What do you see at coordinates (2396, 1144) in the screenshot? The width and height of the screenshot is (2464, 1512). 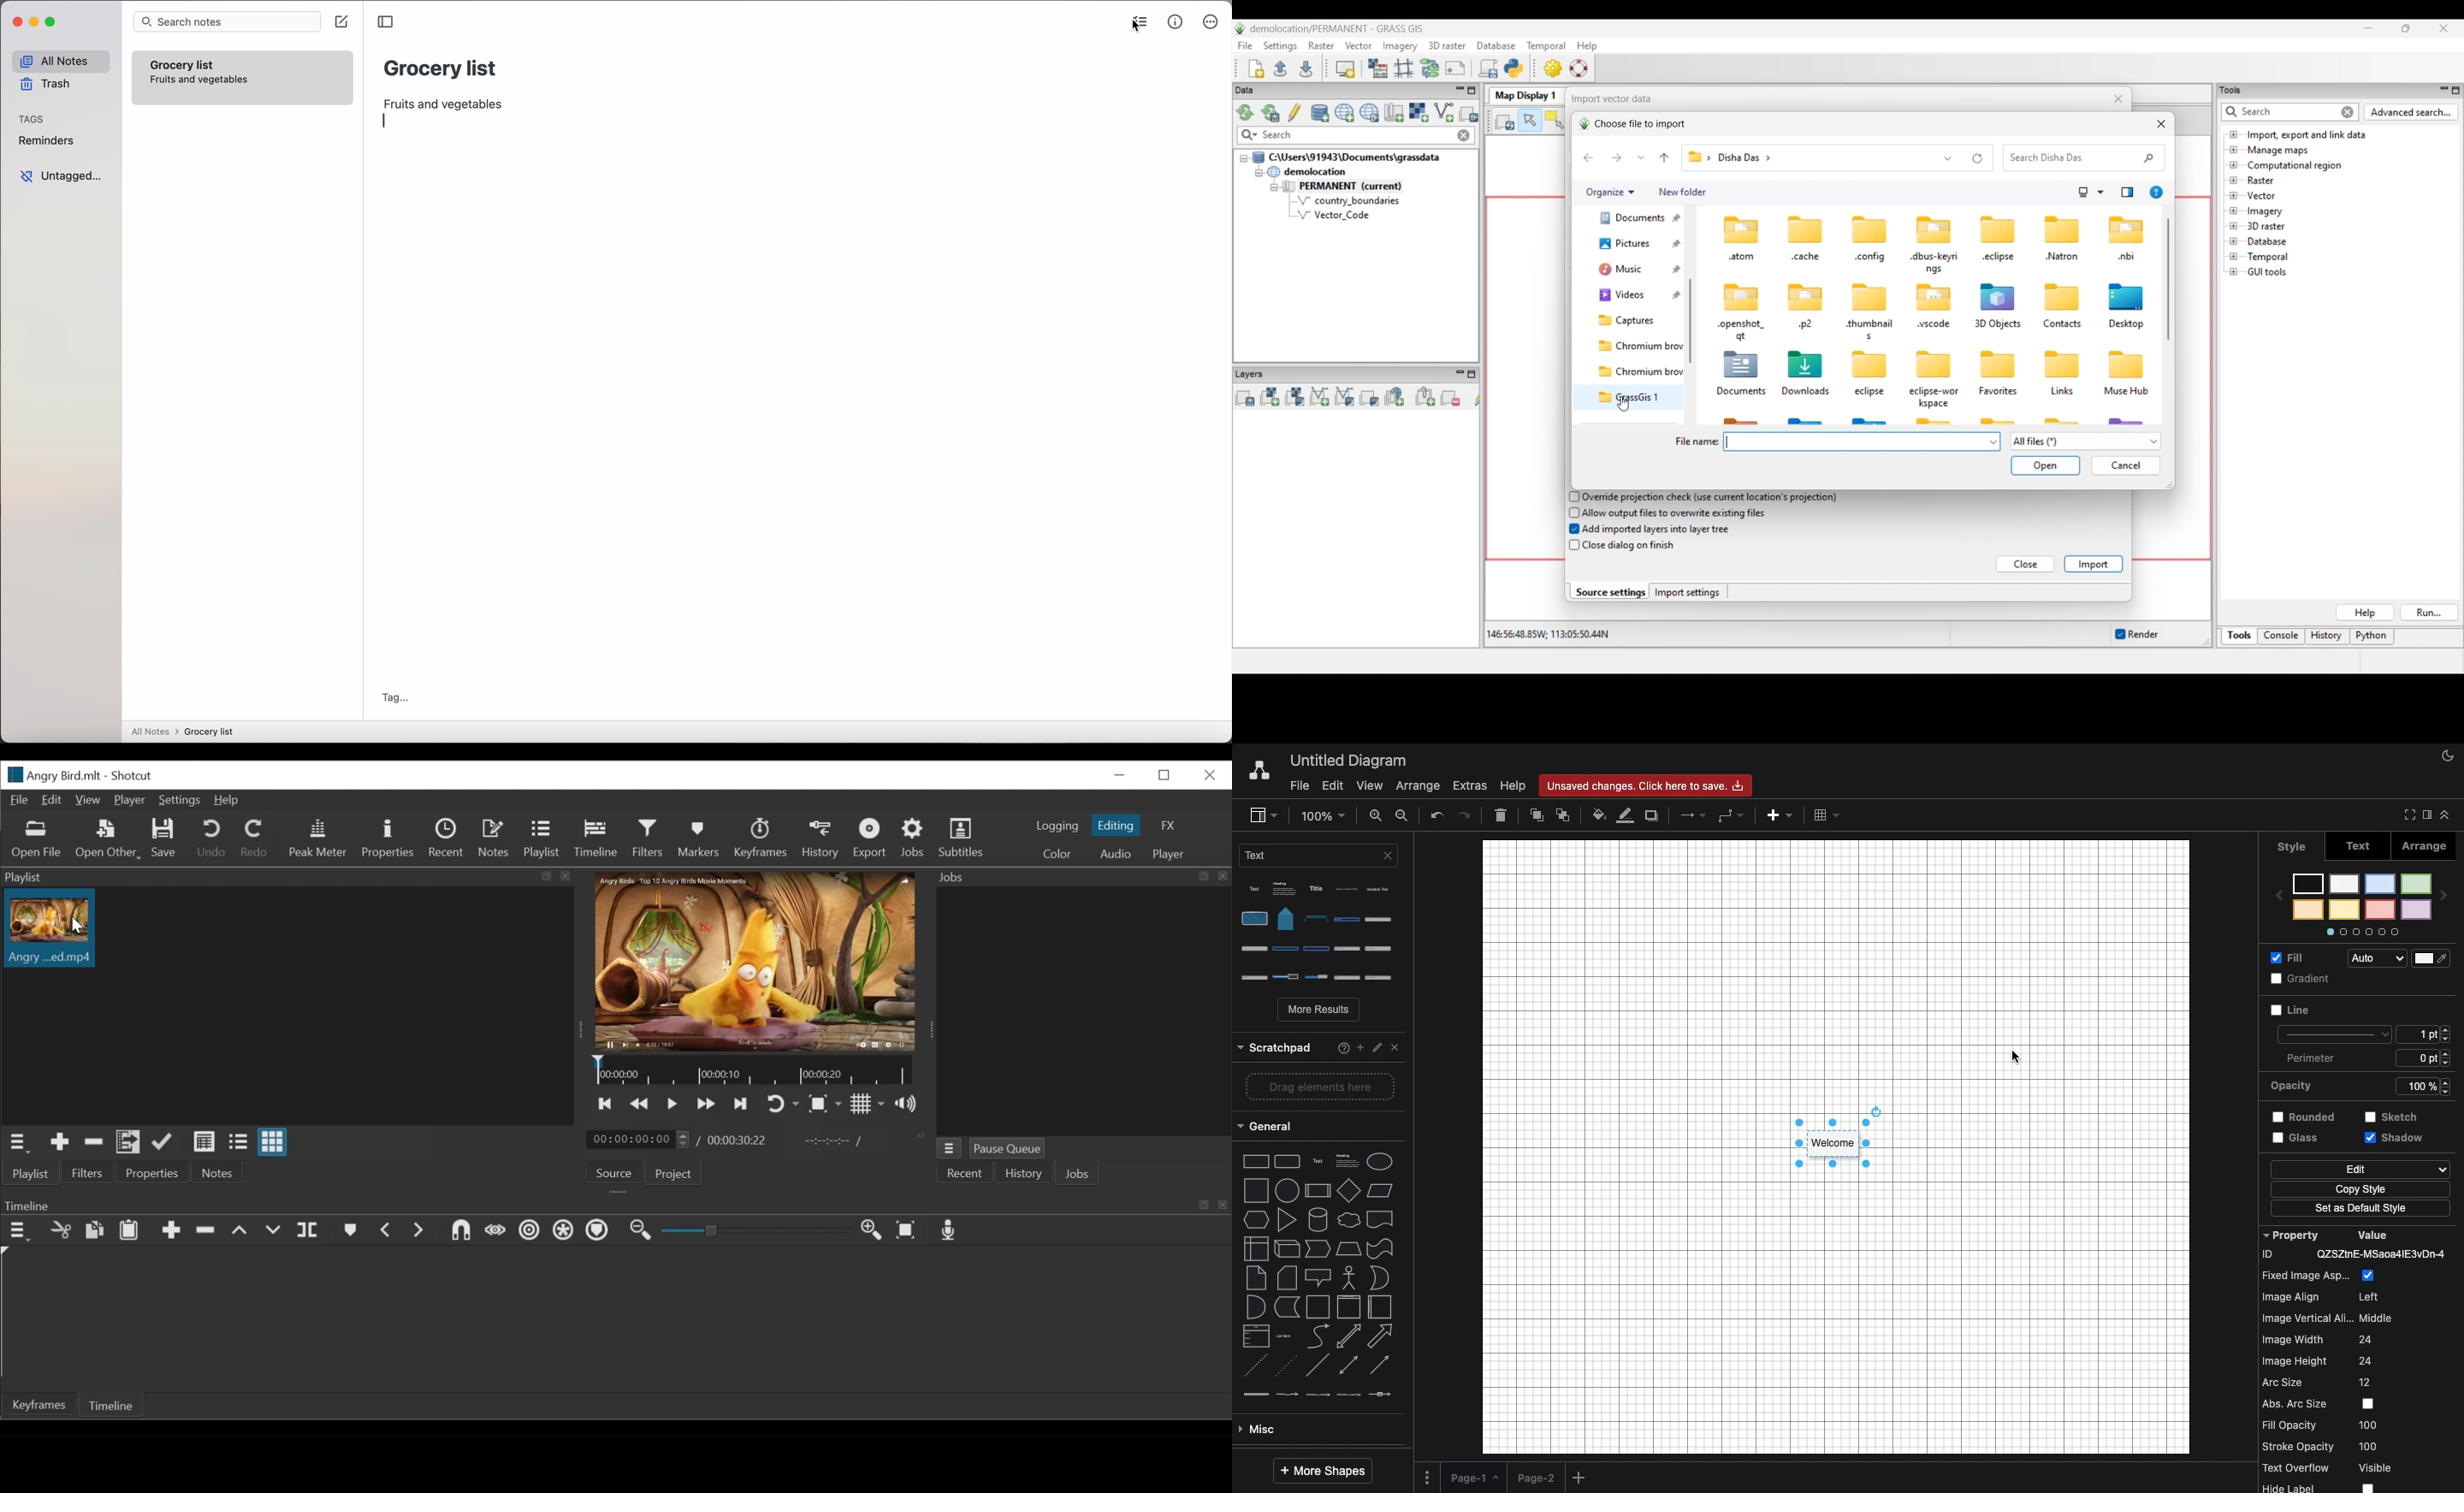 I see `Click` at bounding box center [2396, 1144].